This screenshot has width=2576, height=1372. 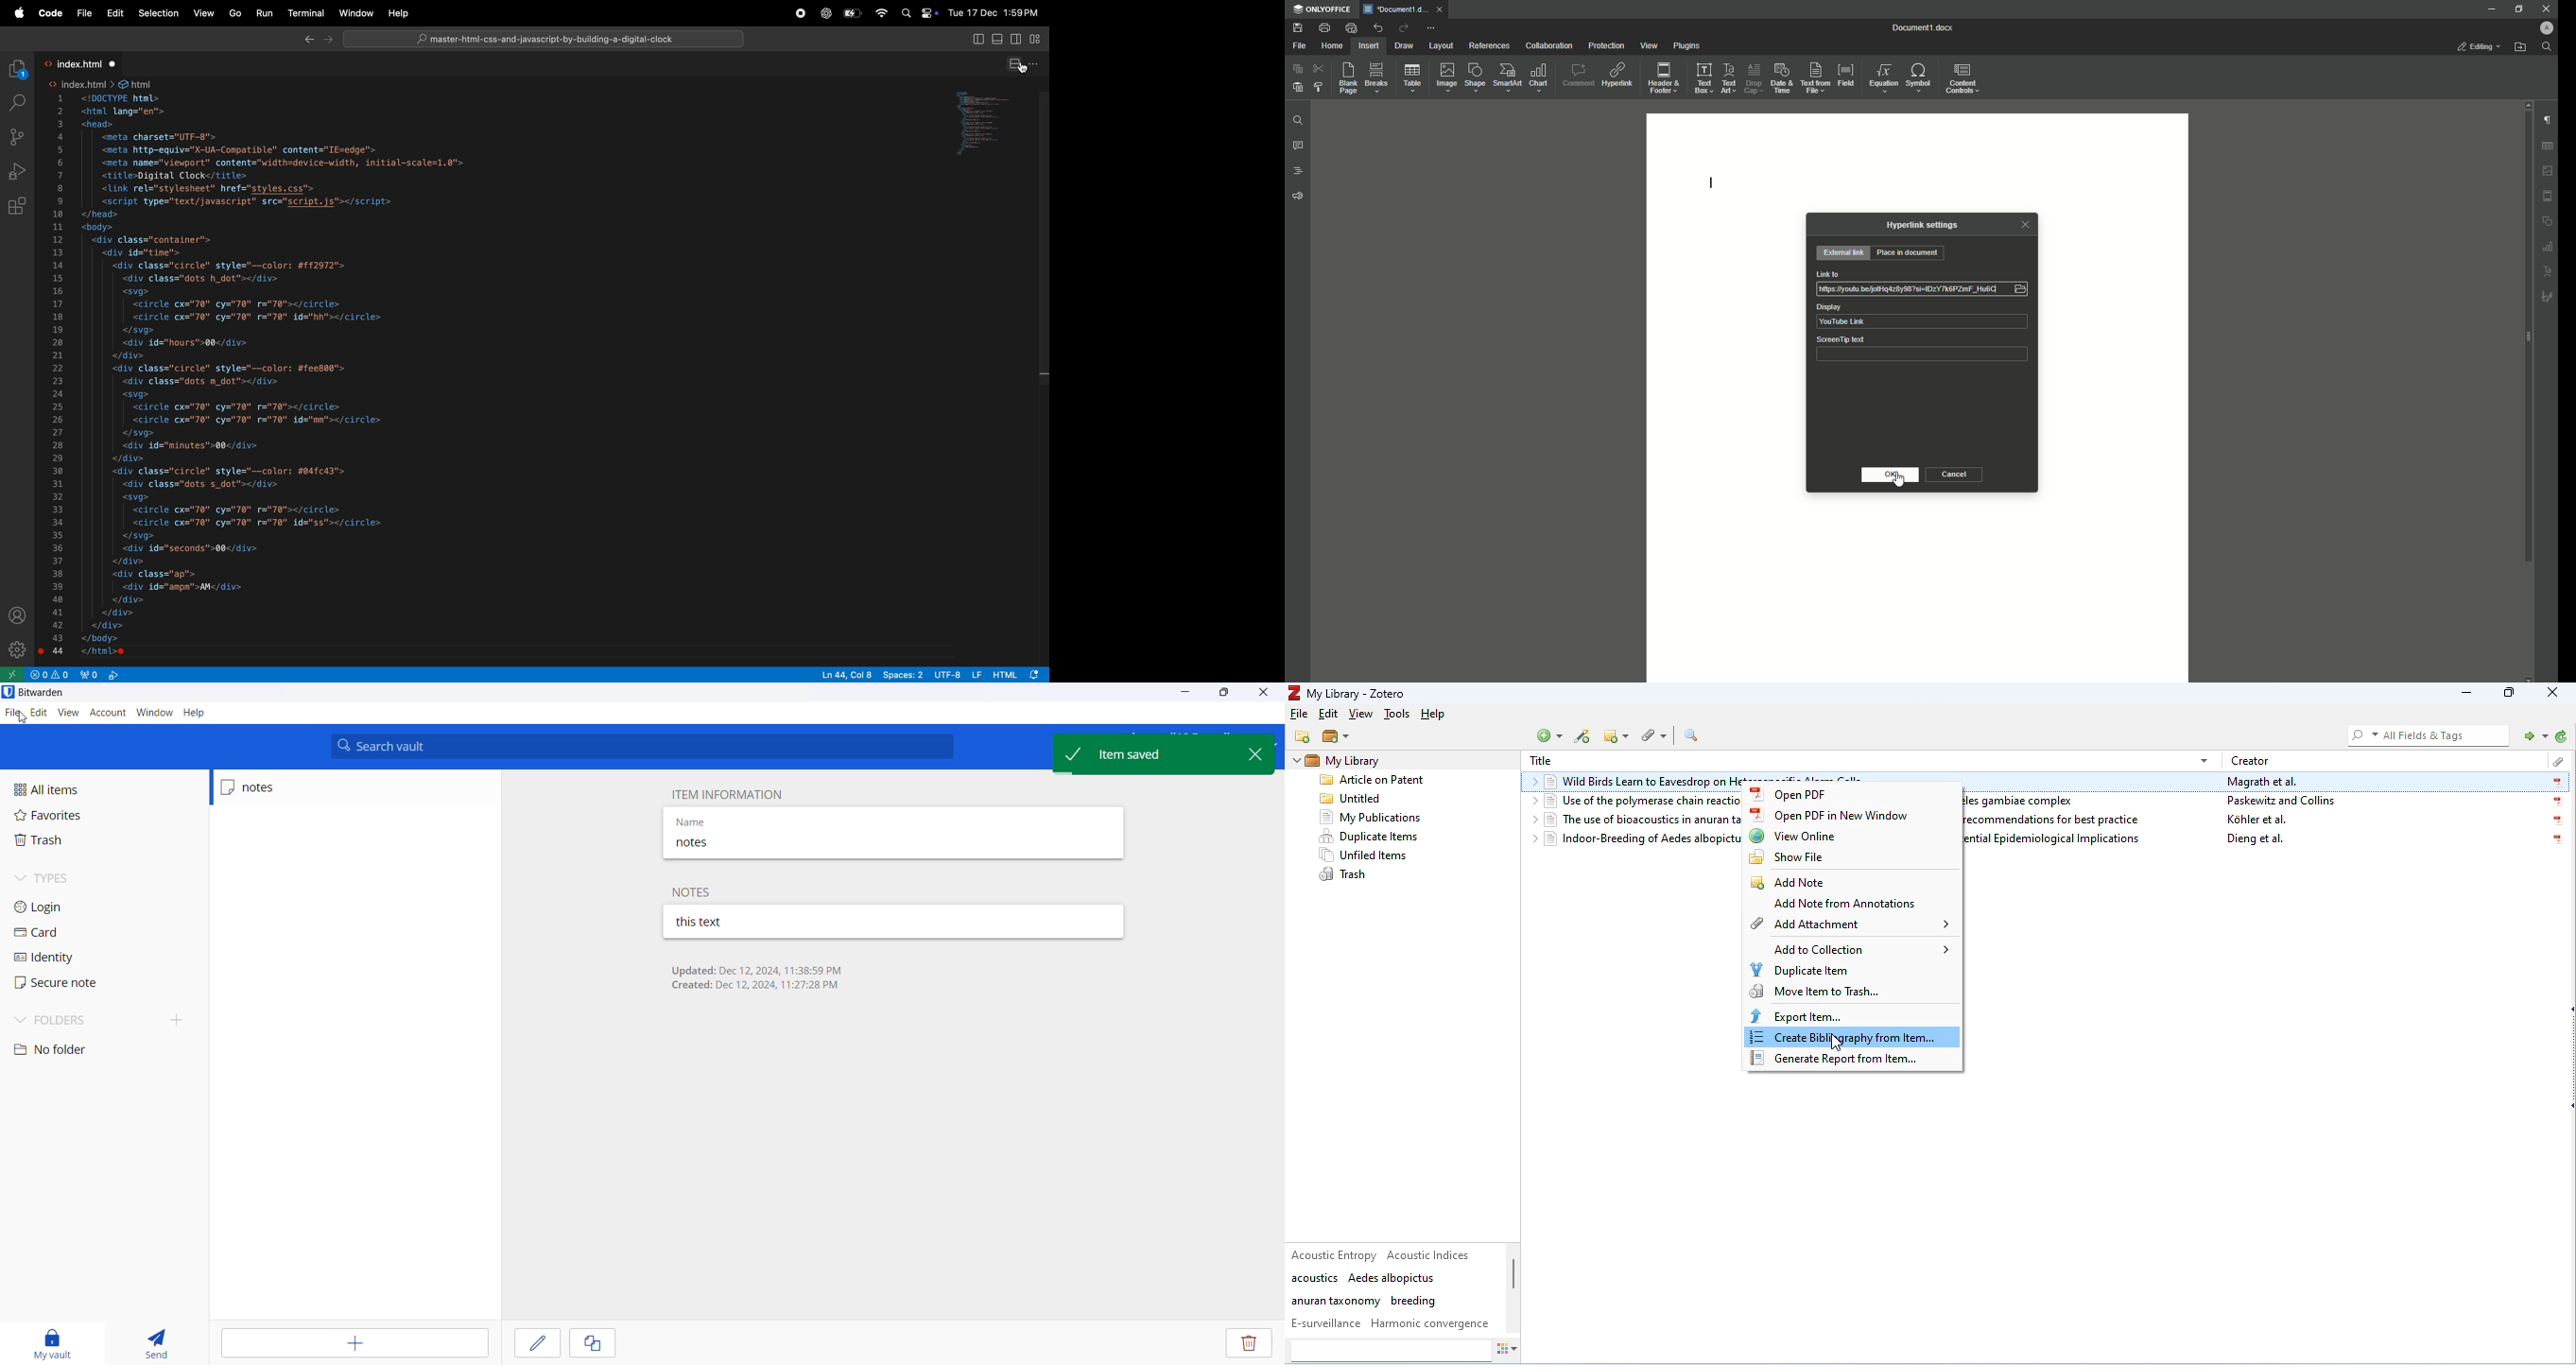 What do you see at coordinates (2527, 337) in the screenshot?
I see `scroll bar` at bounding box center [2527, 337].